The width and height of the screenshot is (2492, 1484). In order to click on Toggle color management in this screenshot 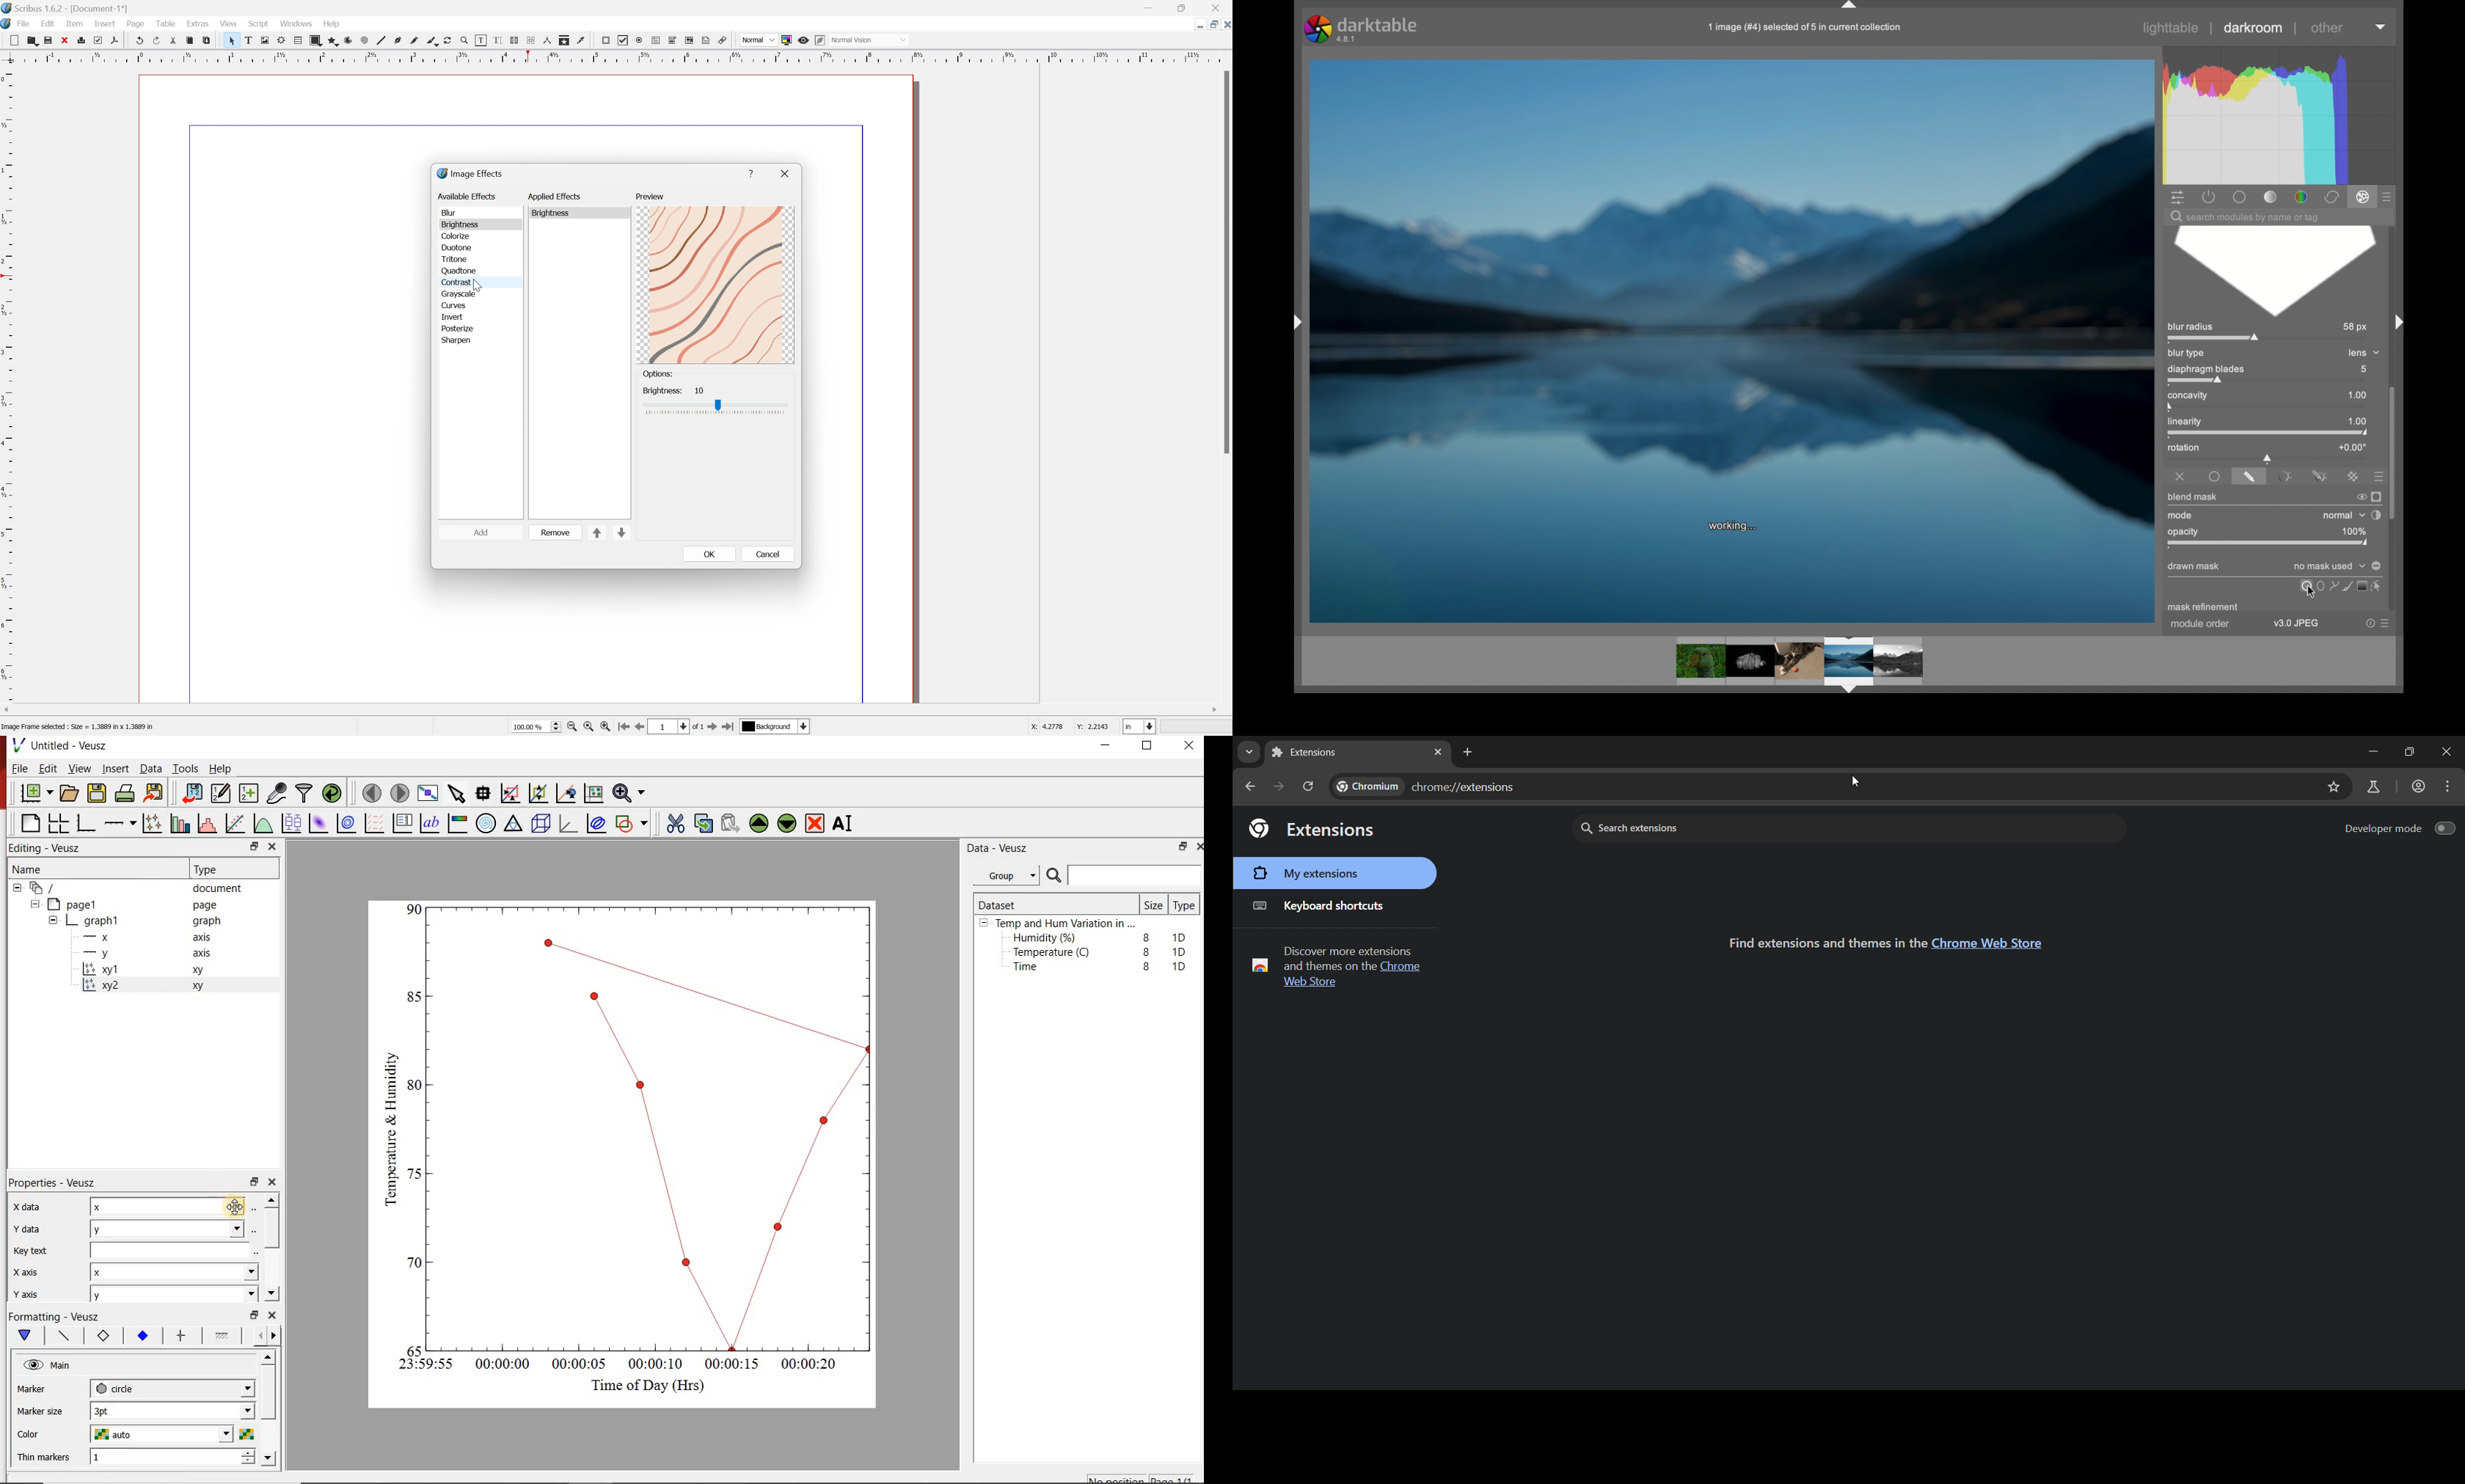, I will do `click(787, 40)`.